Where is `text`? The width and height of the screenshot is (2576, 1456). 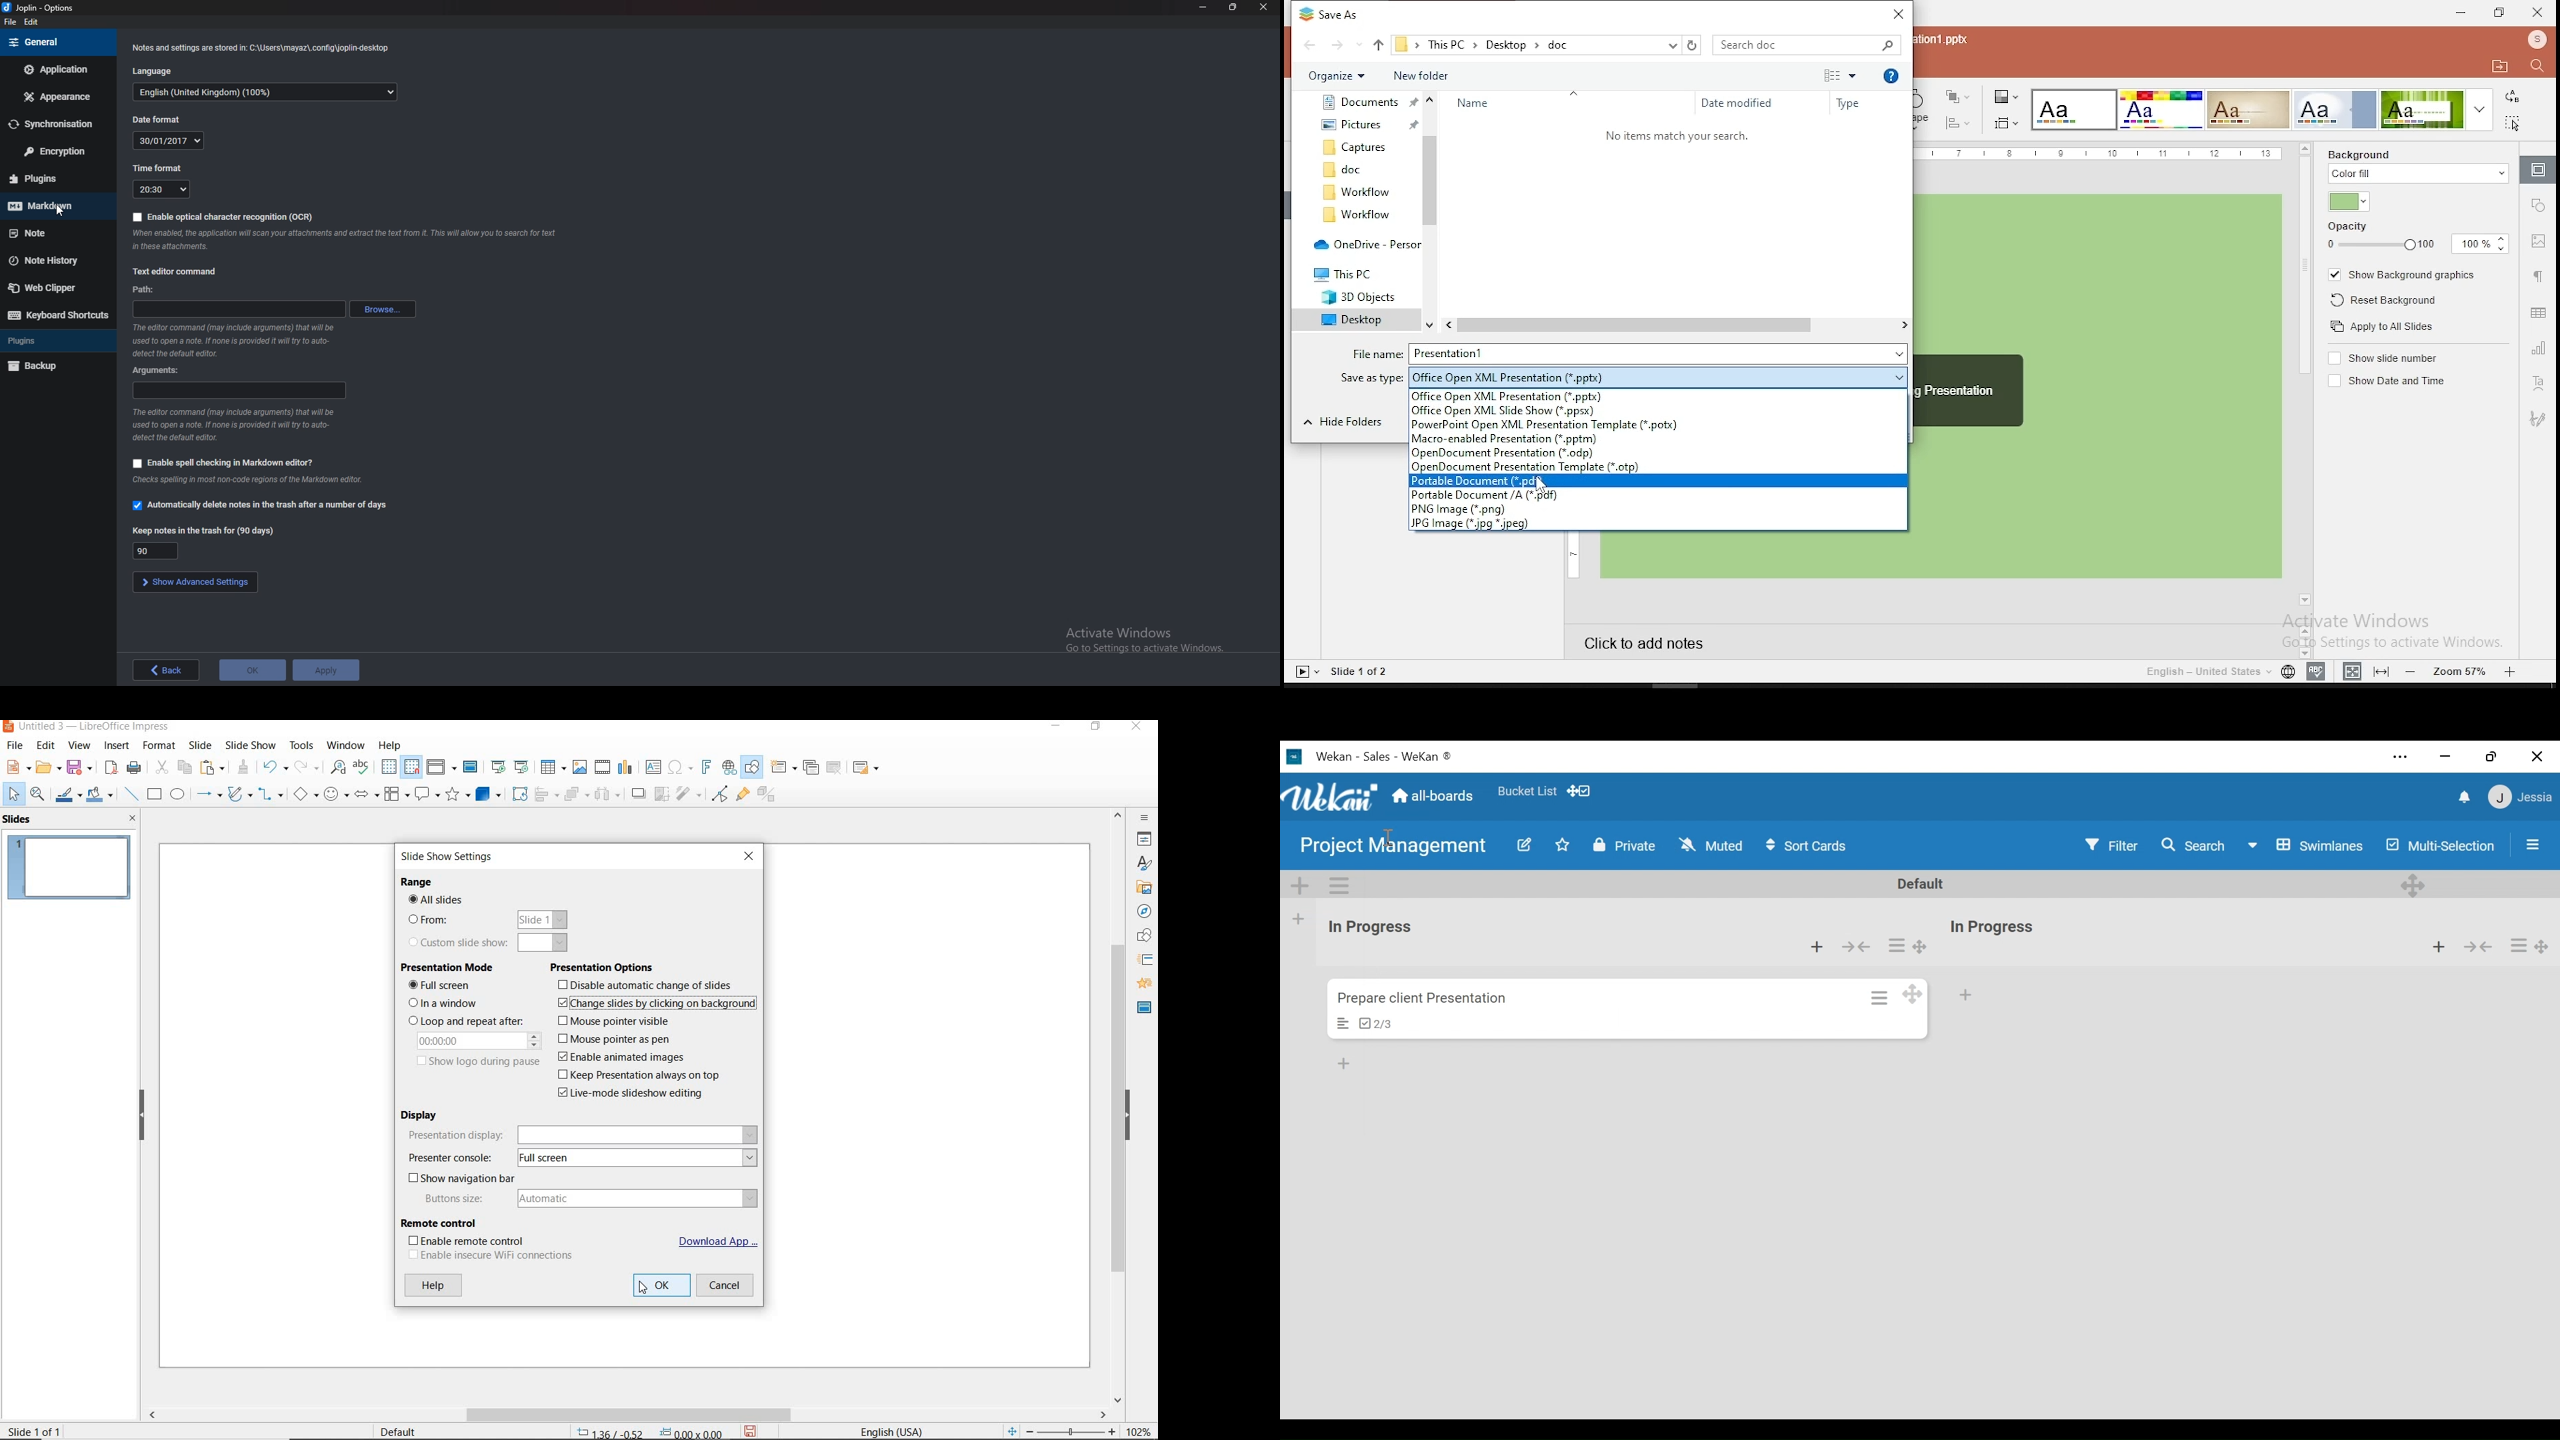
text is located at coordinates (1675, 134).